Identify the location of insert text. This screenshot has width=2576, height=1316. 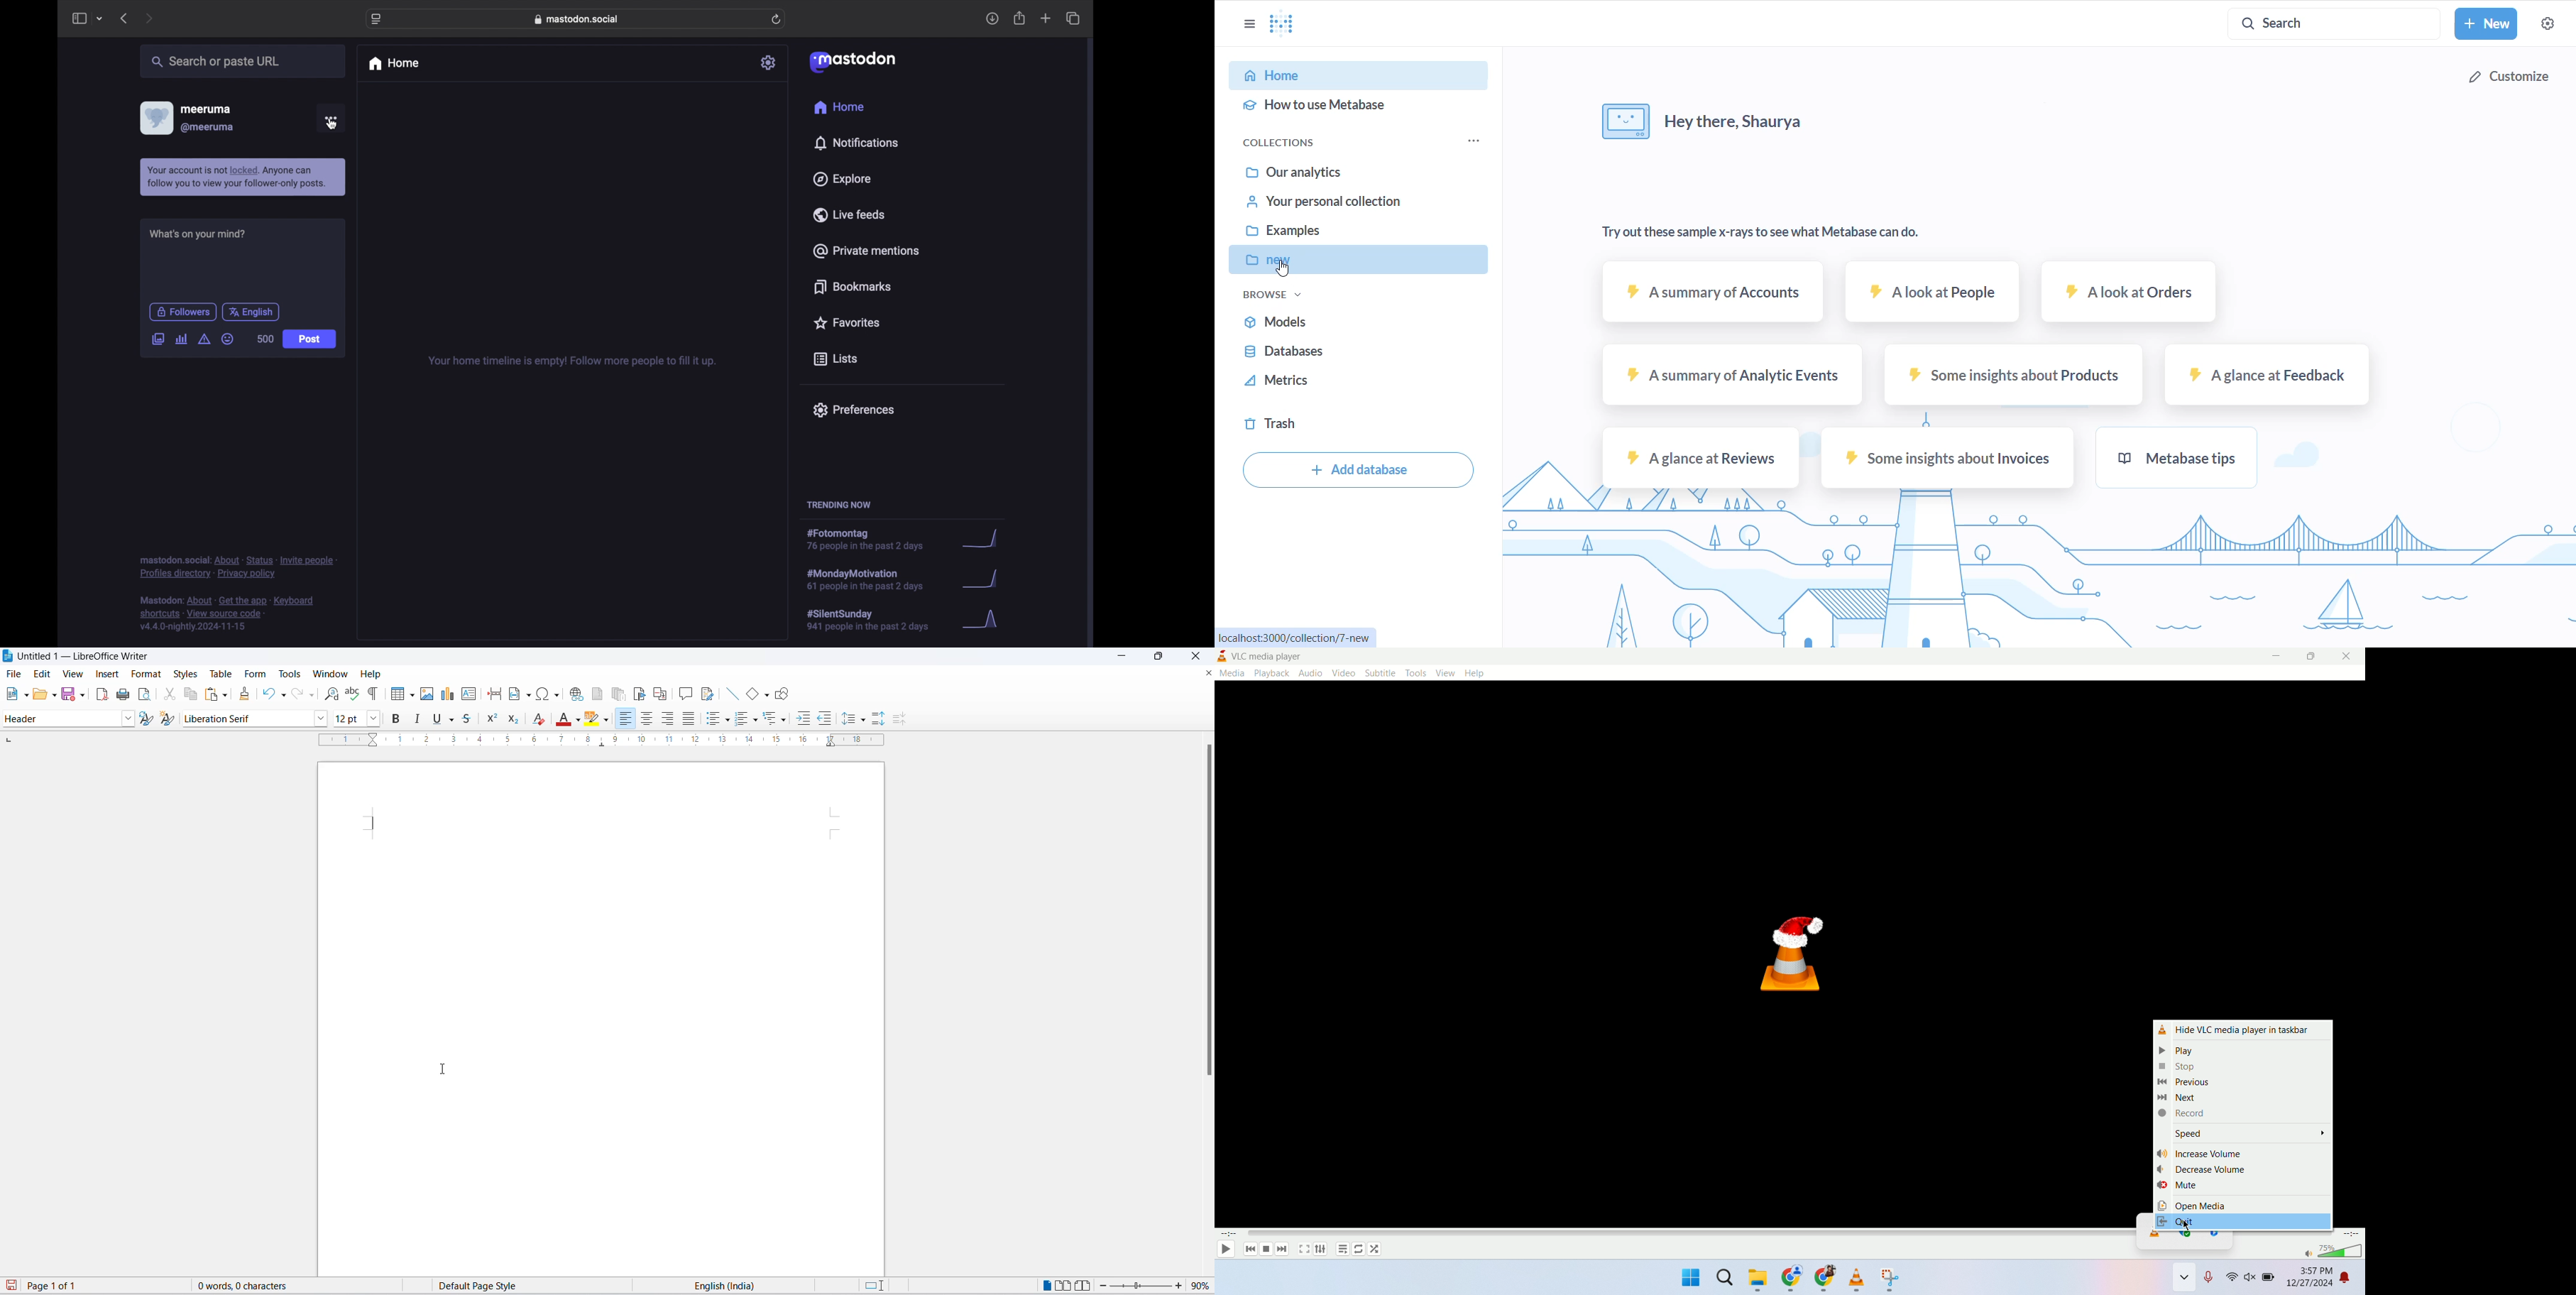
(468, 694).